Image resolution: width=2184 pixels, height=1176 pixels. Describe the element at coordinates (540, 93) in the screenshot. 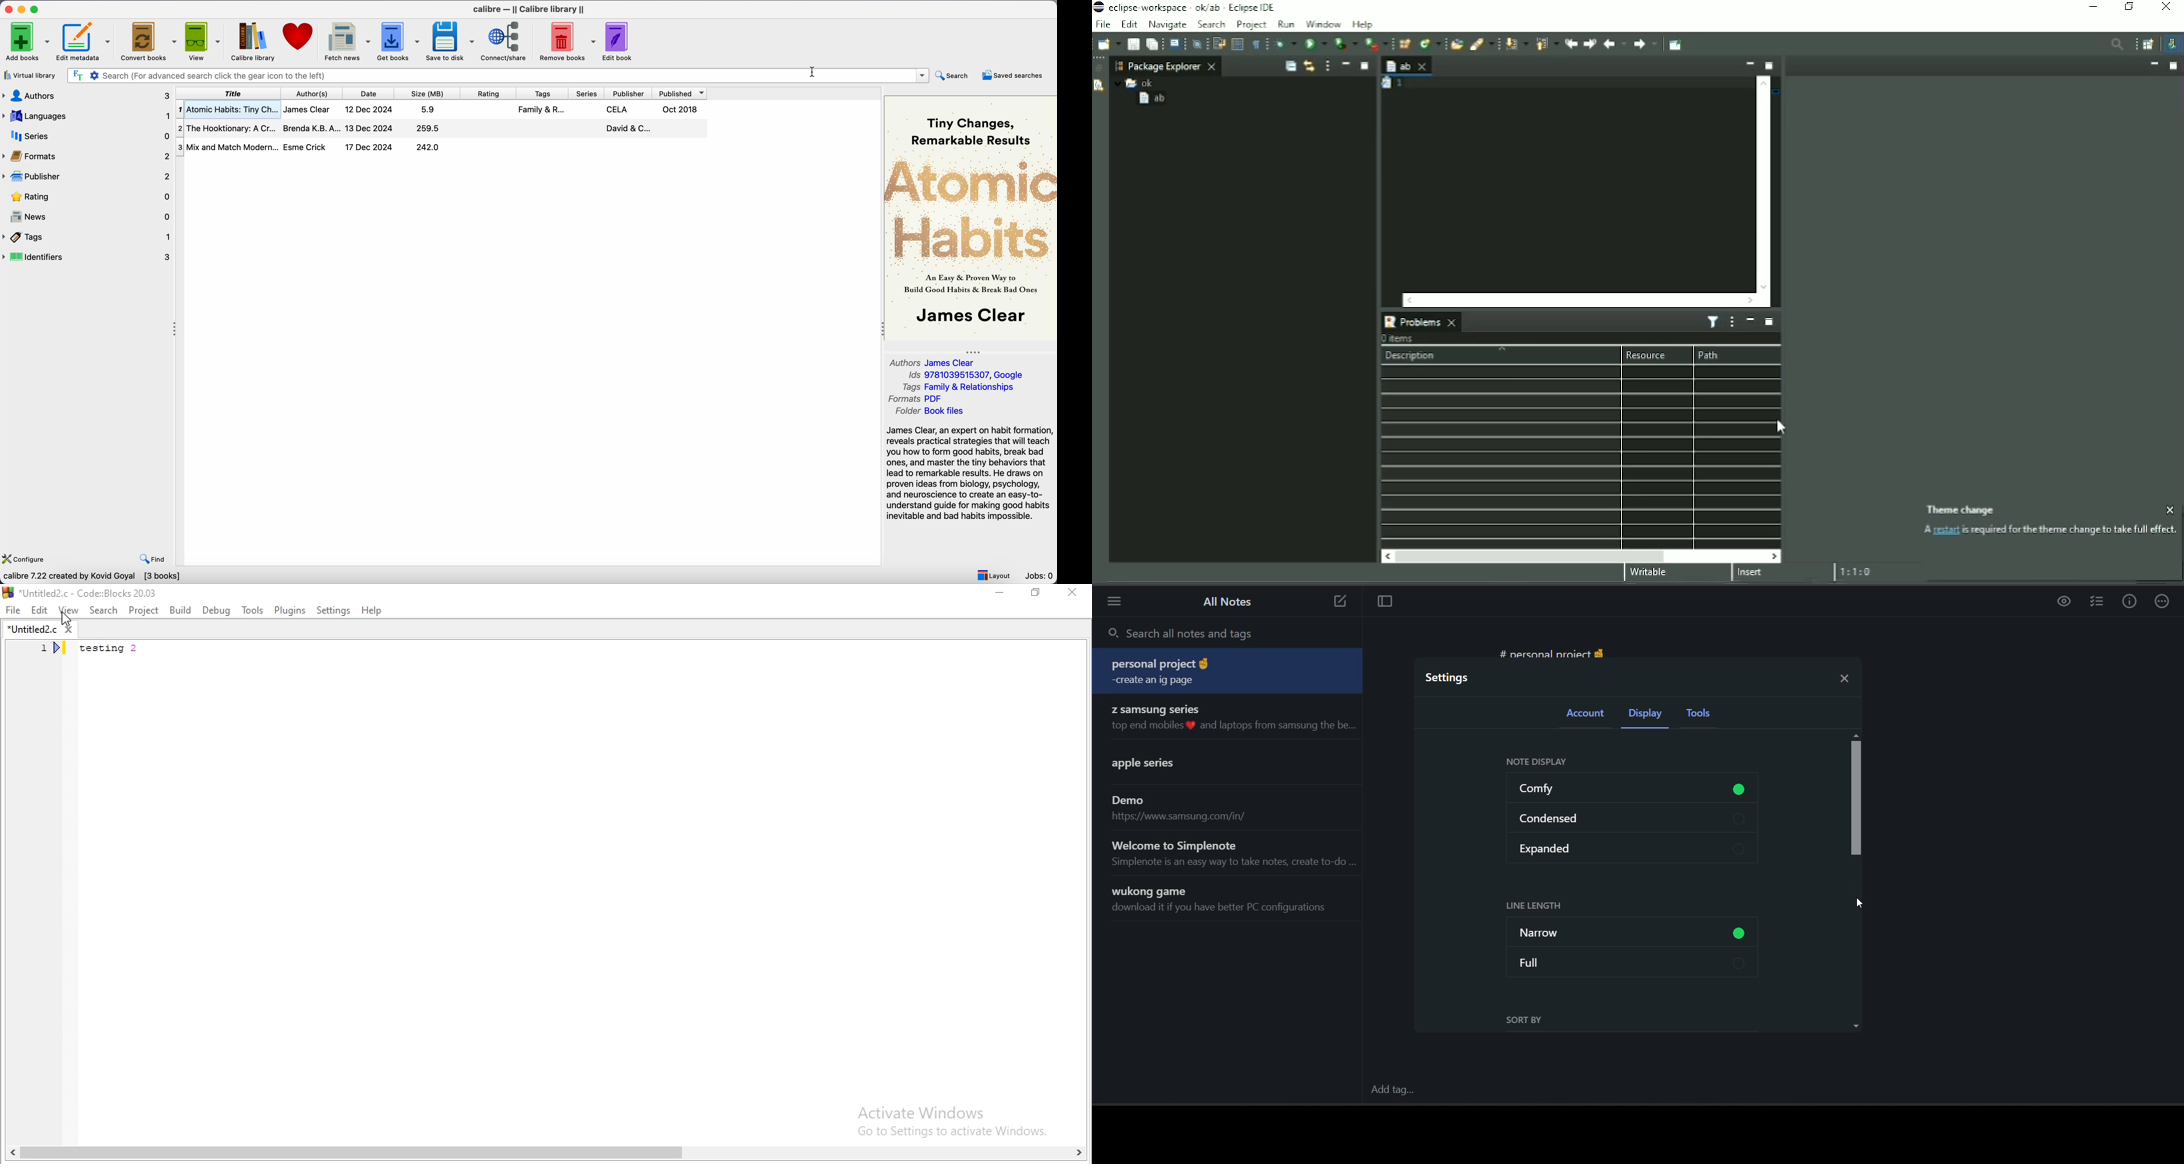

I see `tags` at that location.